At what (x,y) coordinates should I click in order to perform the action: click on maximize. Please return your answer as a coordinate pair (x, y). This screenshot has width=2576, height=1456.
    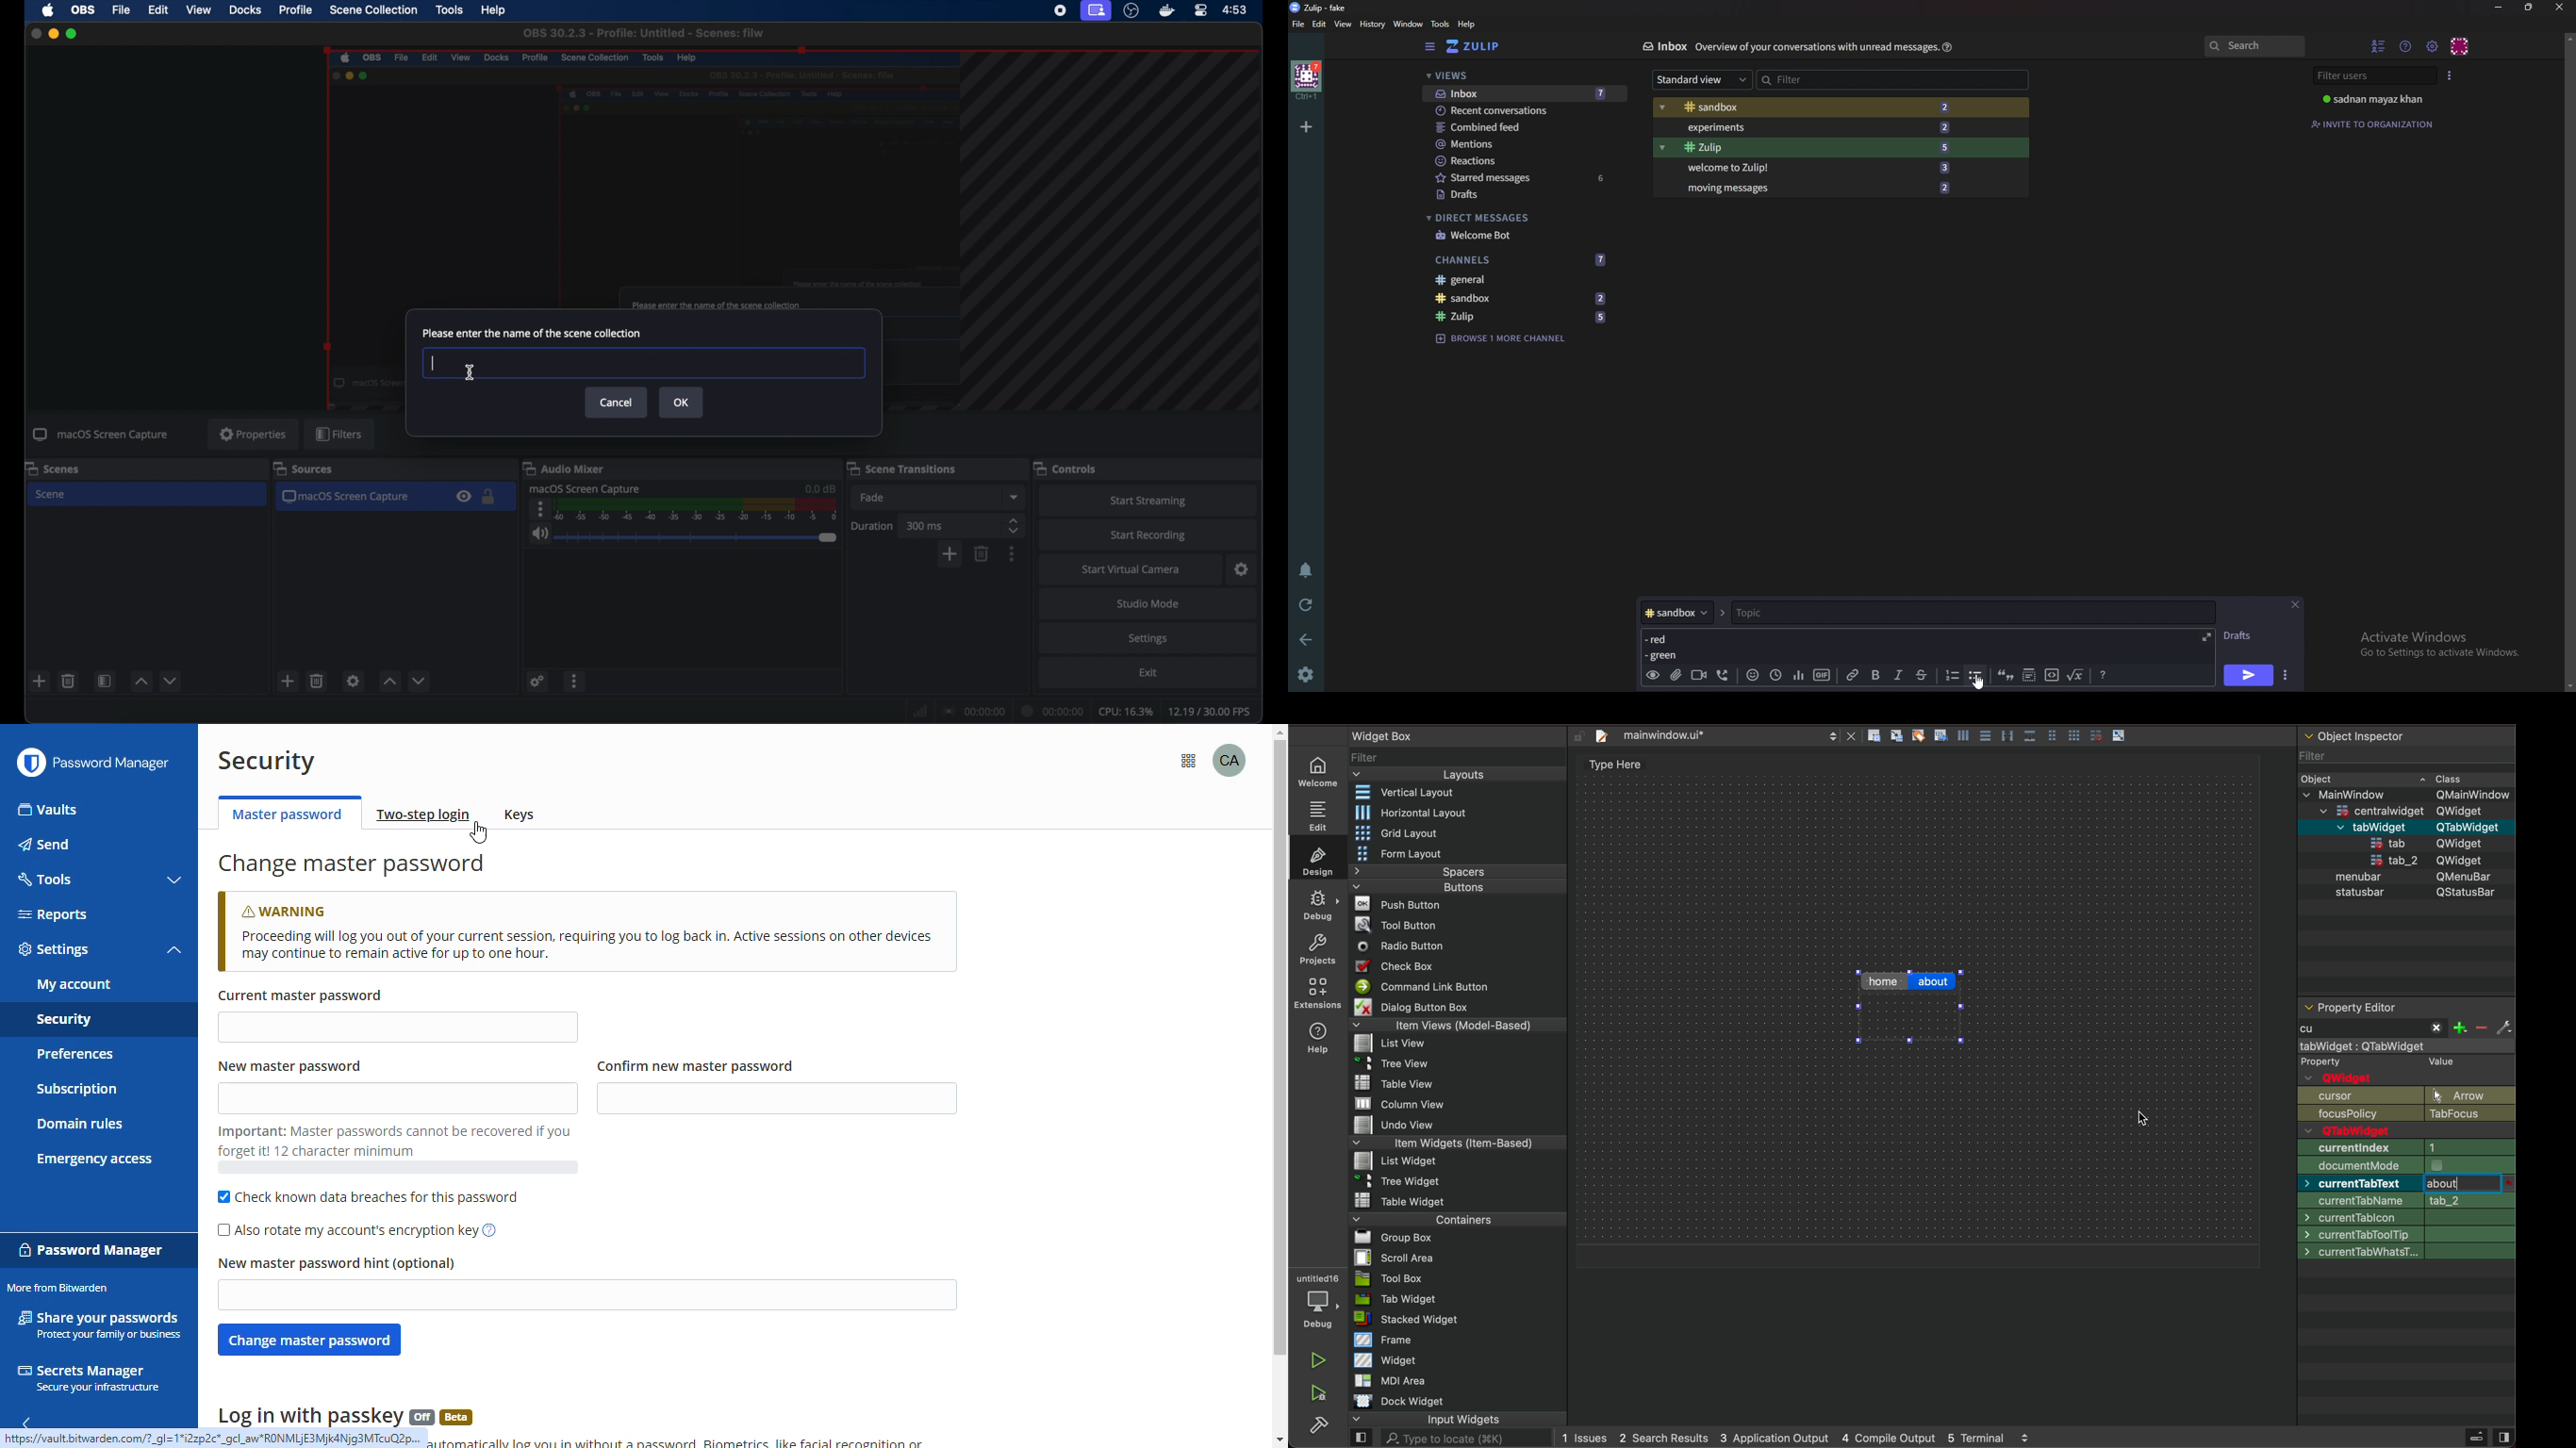
    Looking at the image, I should click on (76, 35).